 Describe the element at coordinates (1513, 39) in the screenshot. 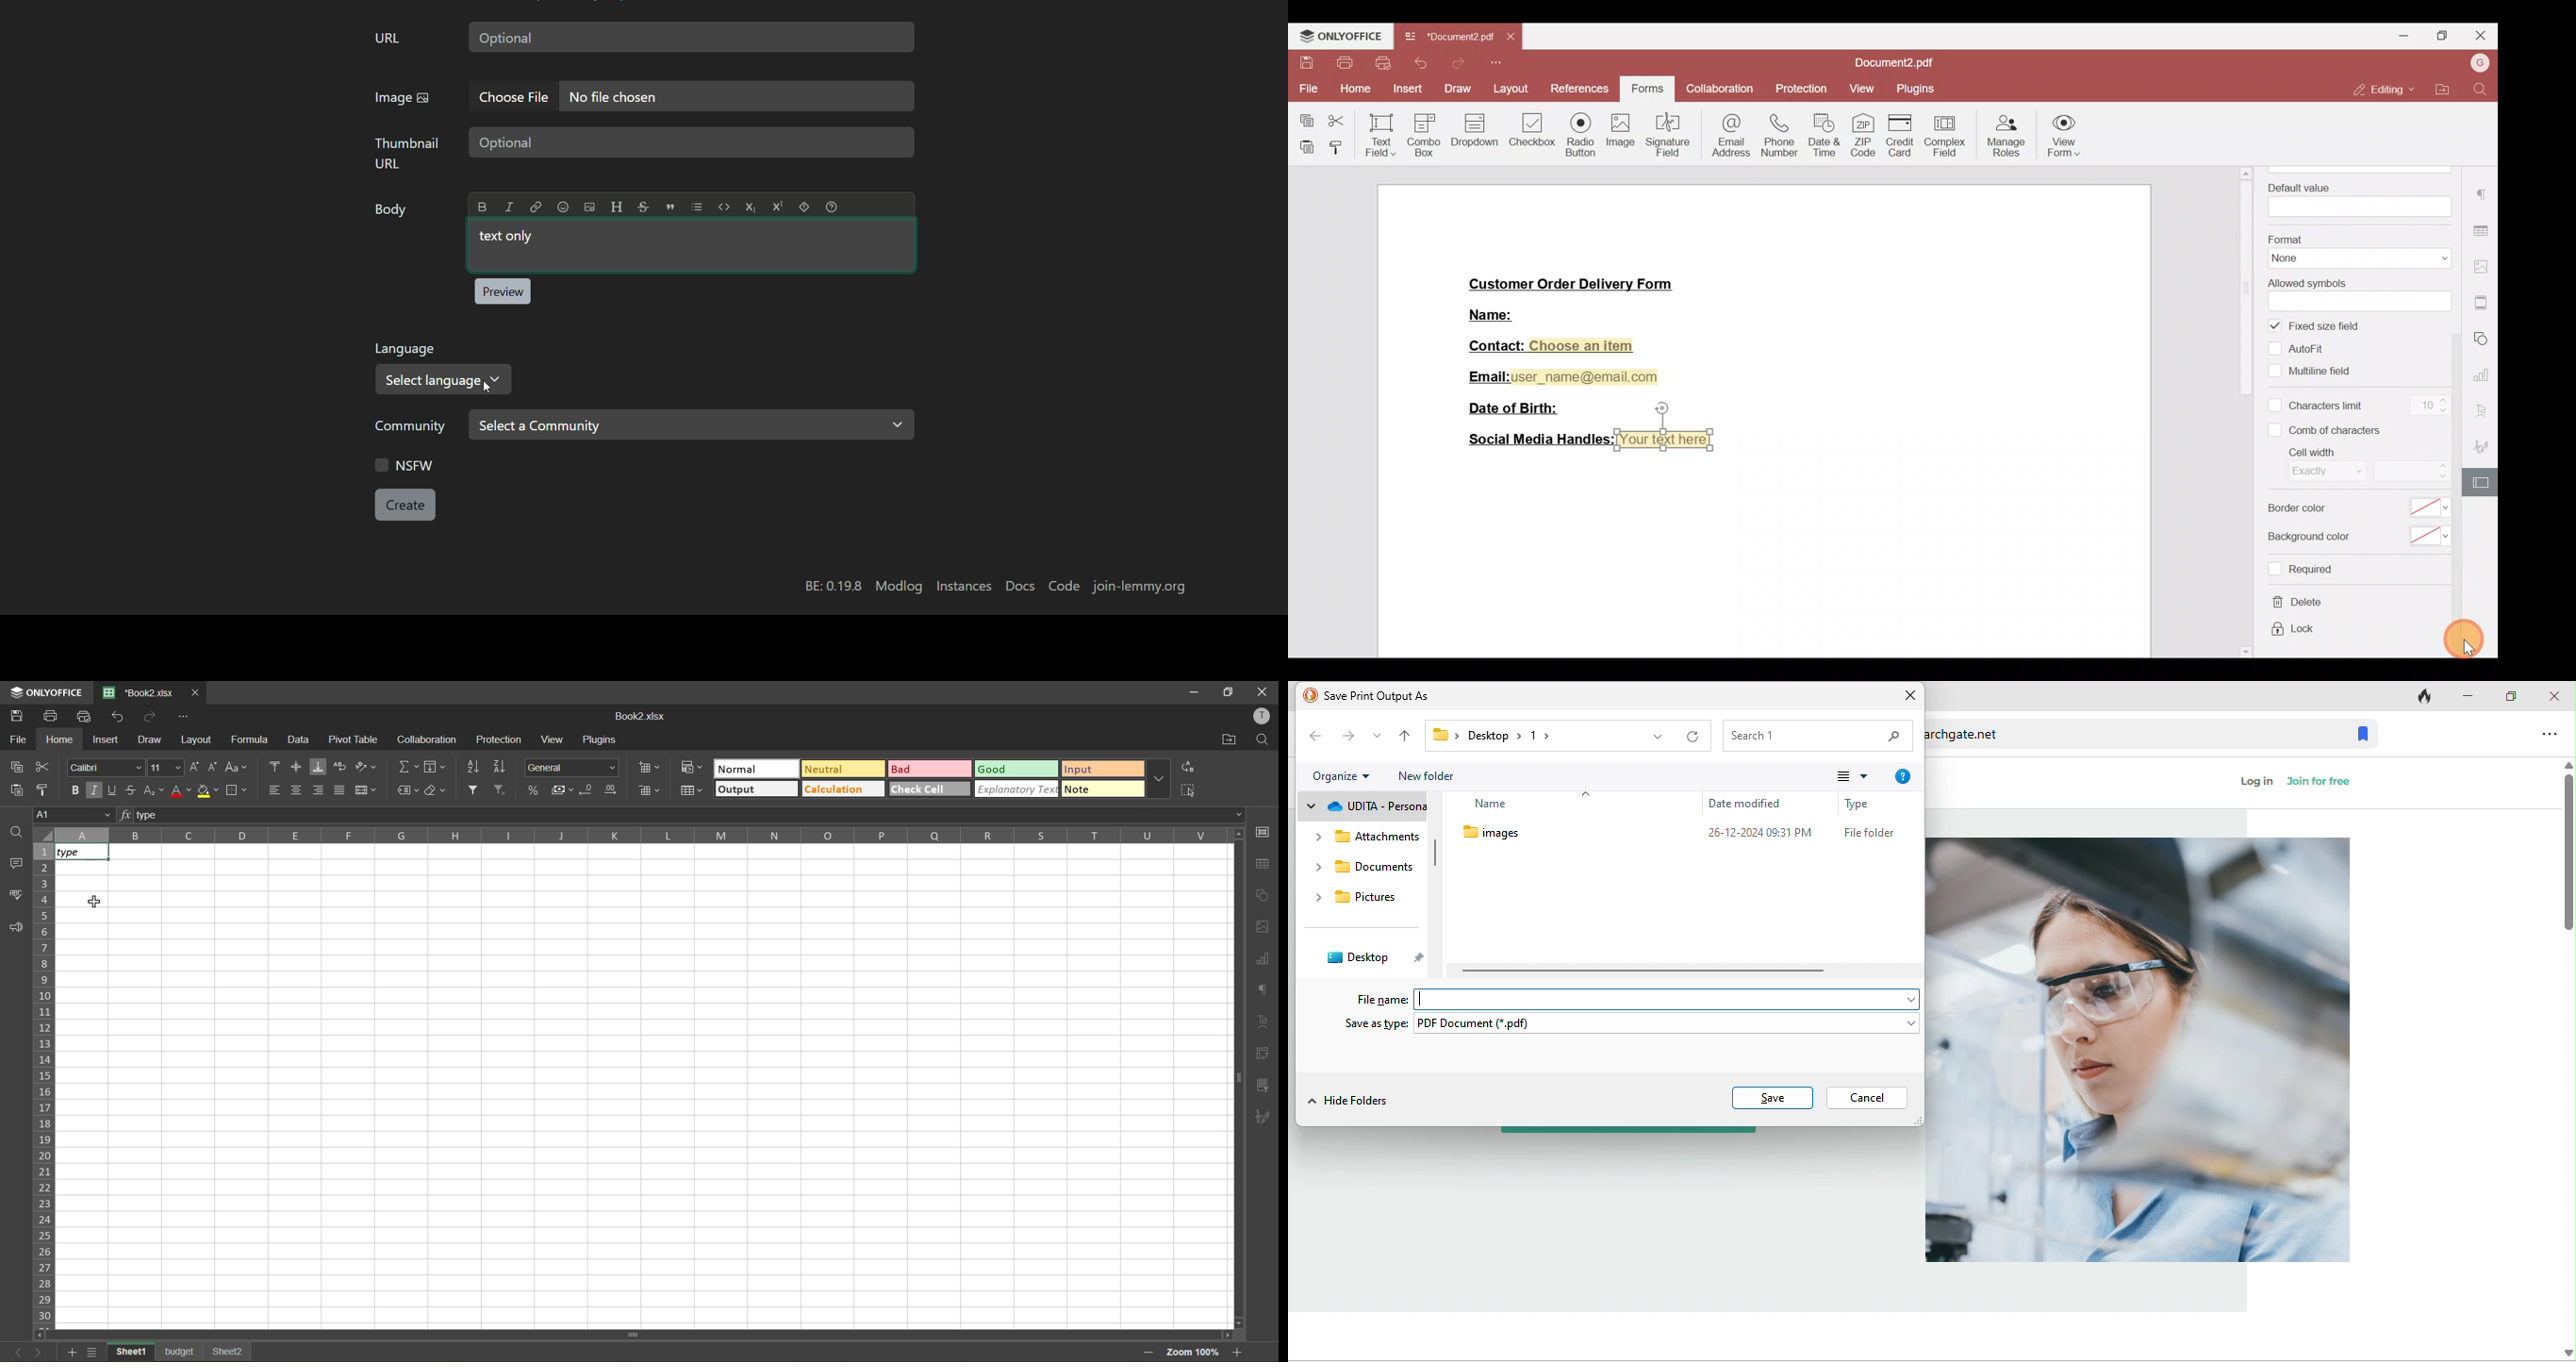

I see `Close tab` at that location.